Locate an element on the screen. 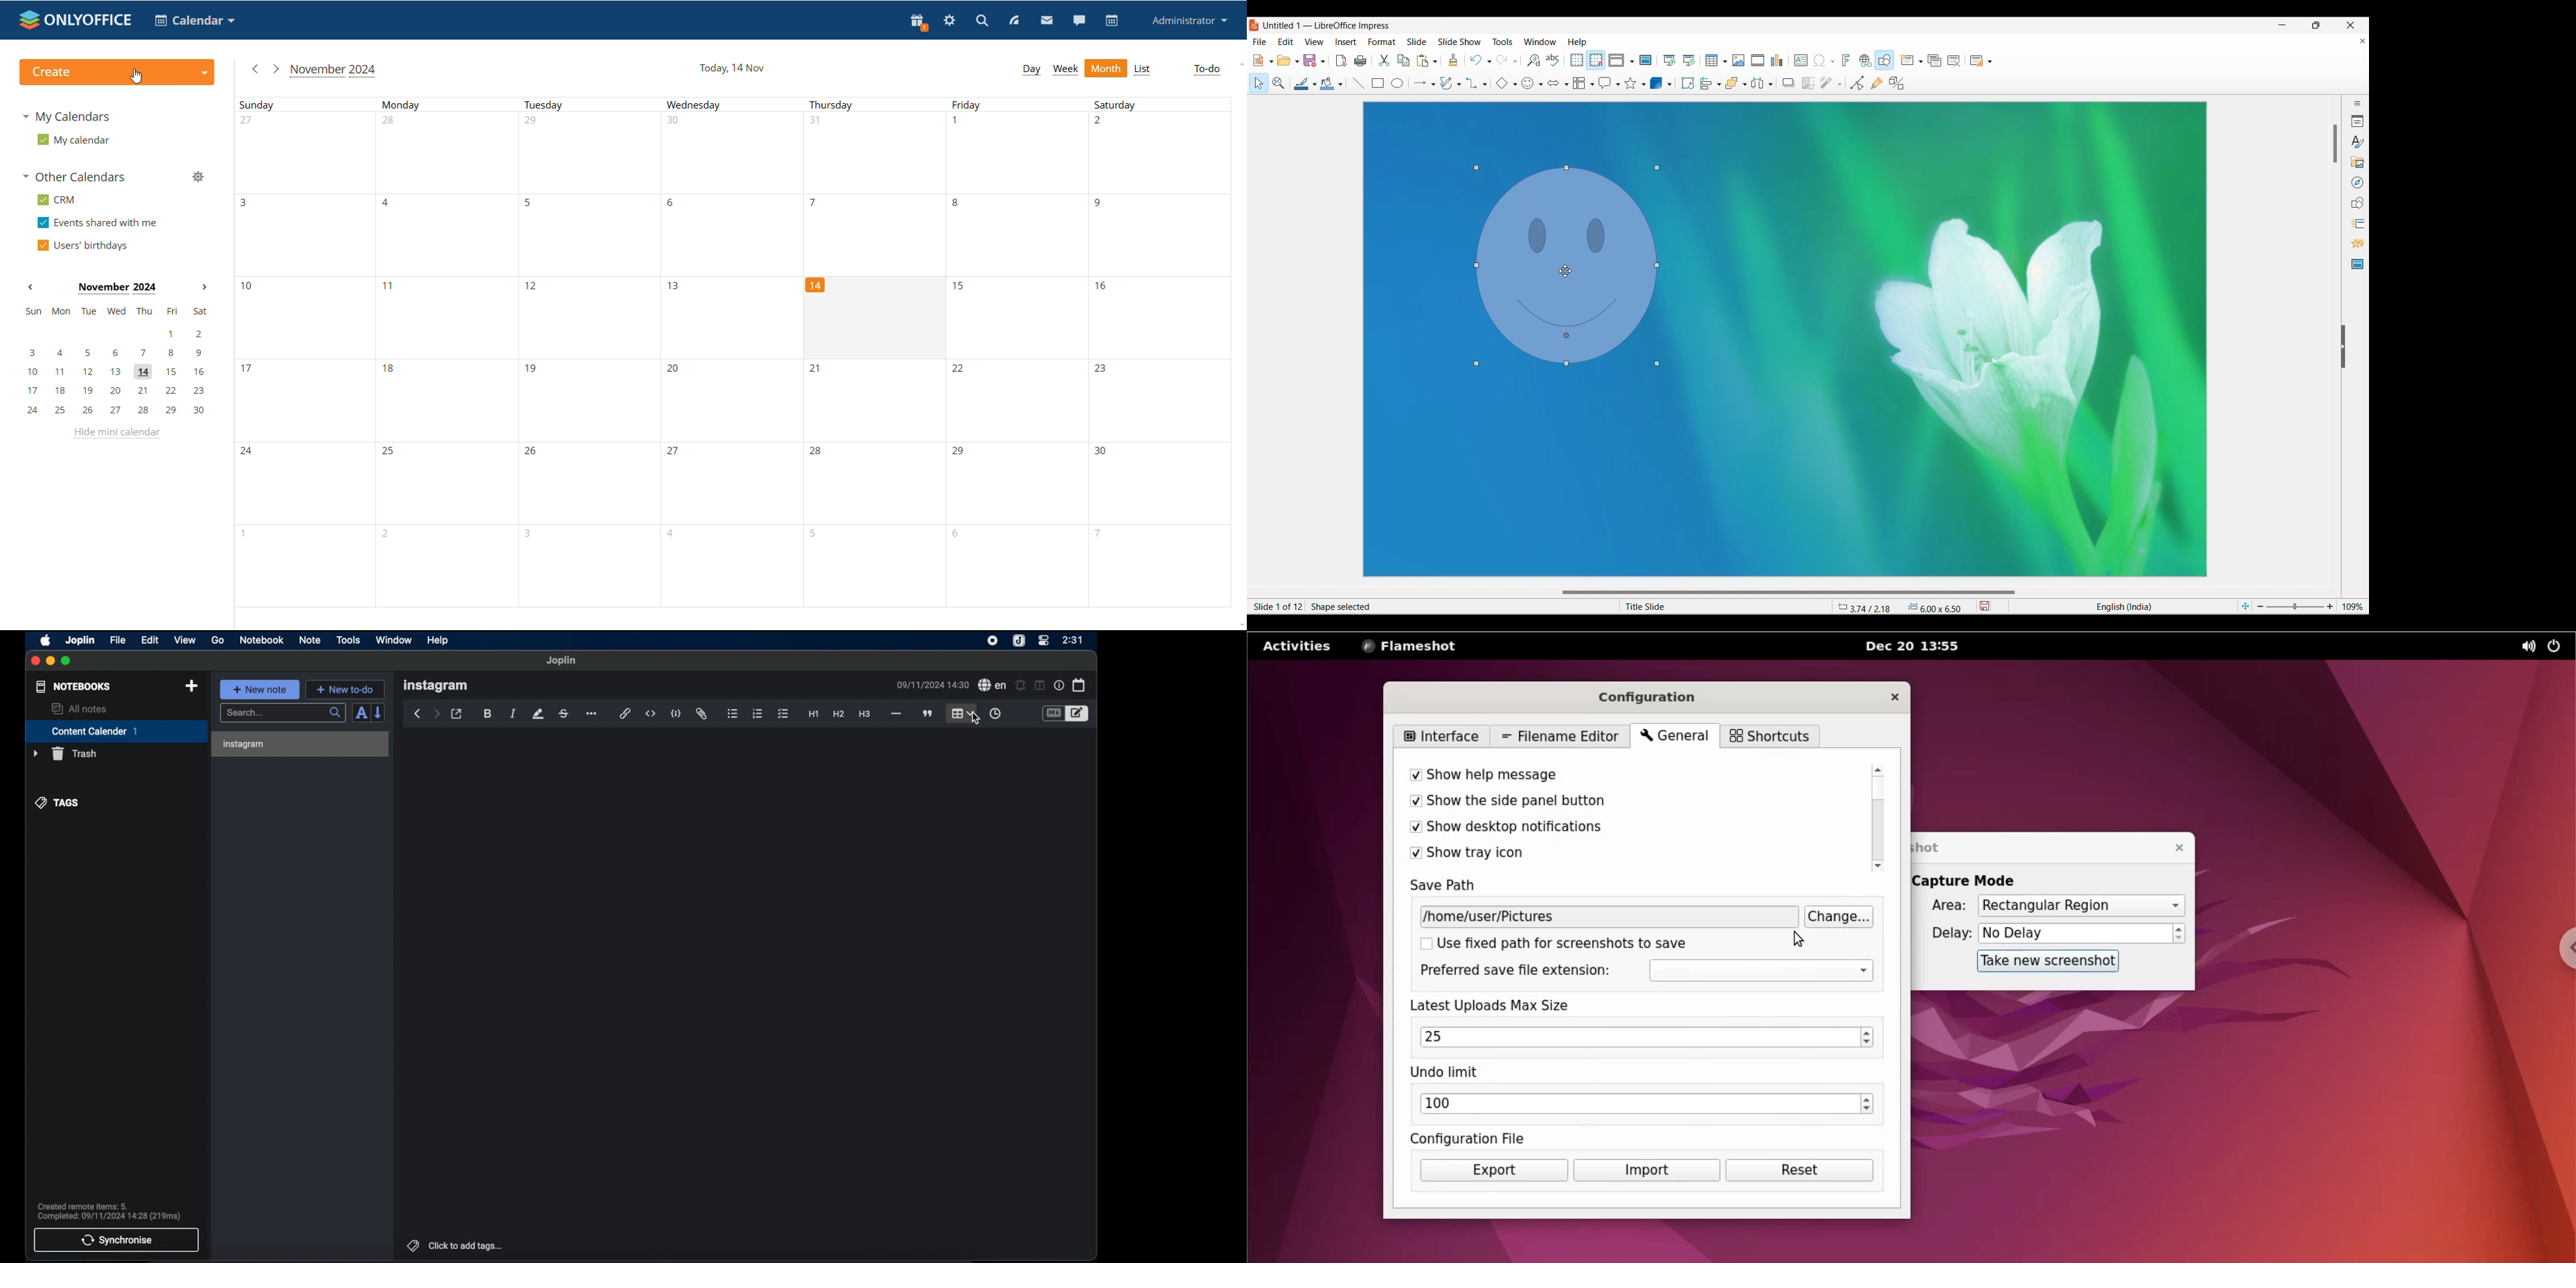 Image resolution: width=2576 pixels, height=1288 pixels. search is located at coordinates (981, 21).